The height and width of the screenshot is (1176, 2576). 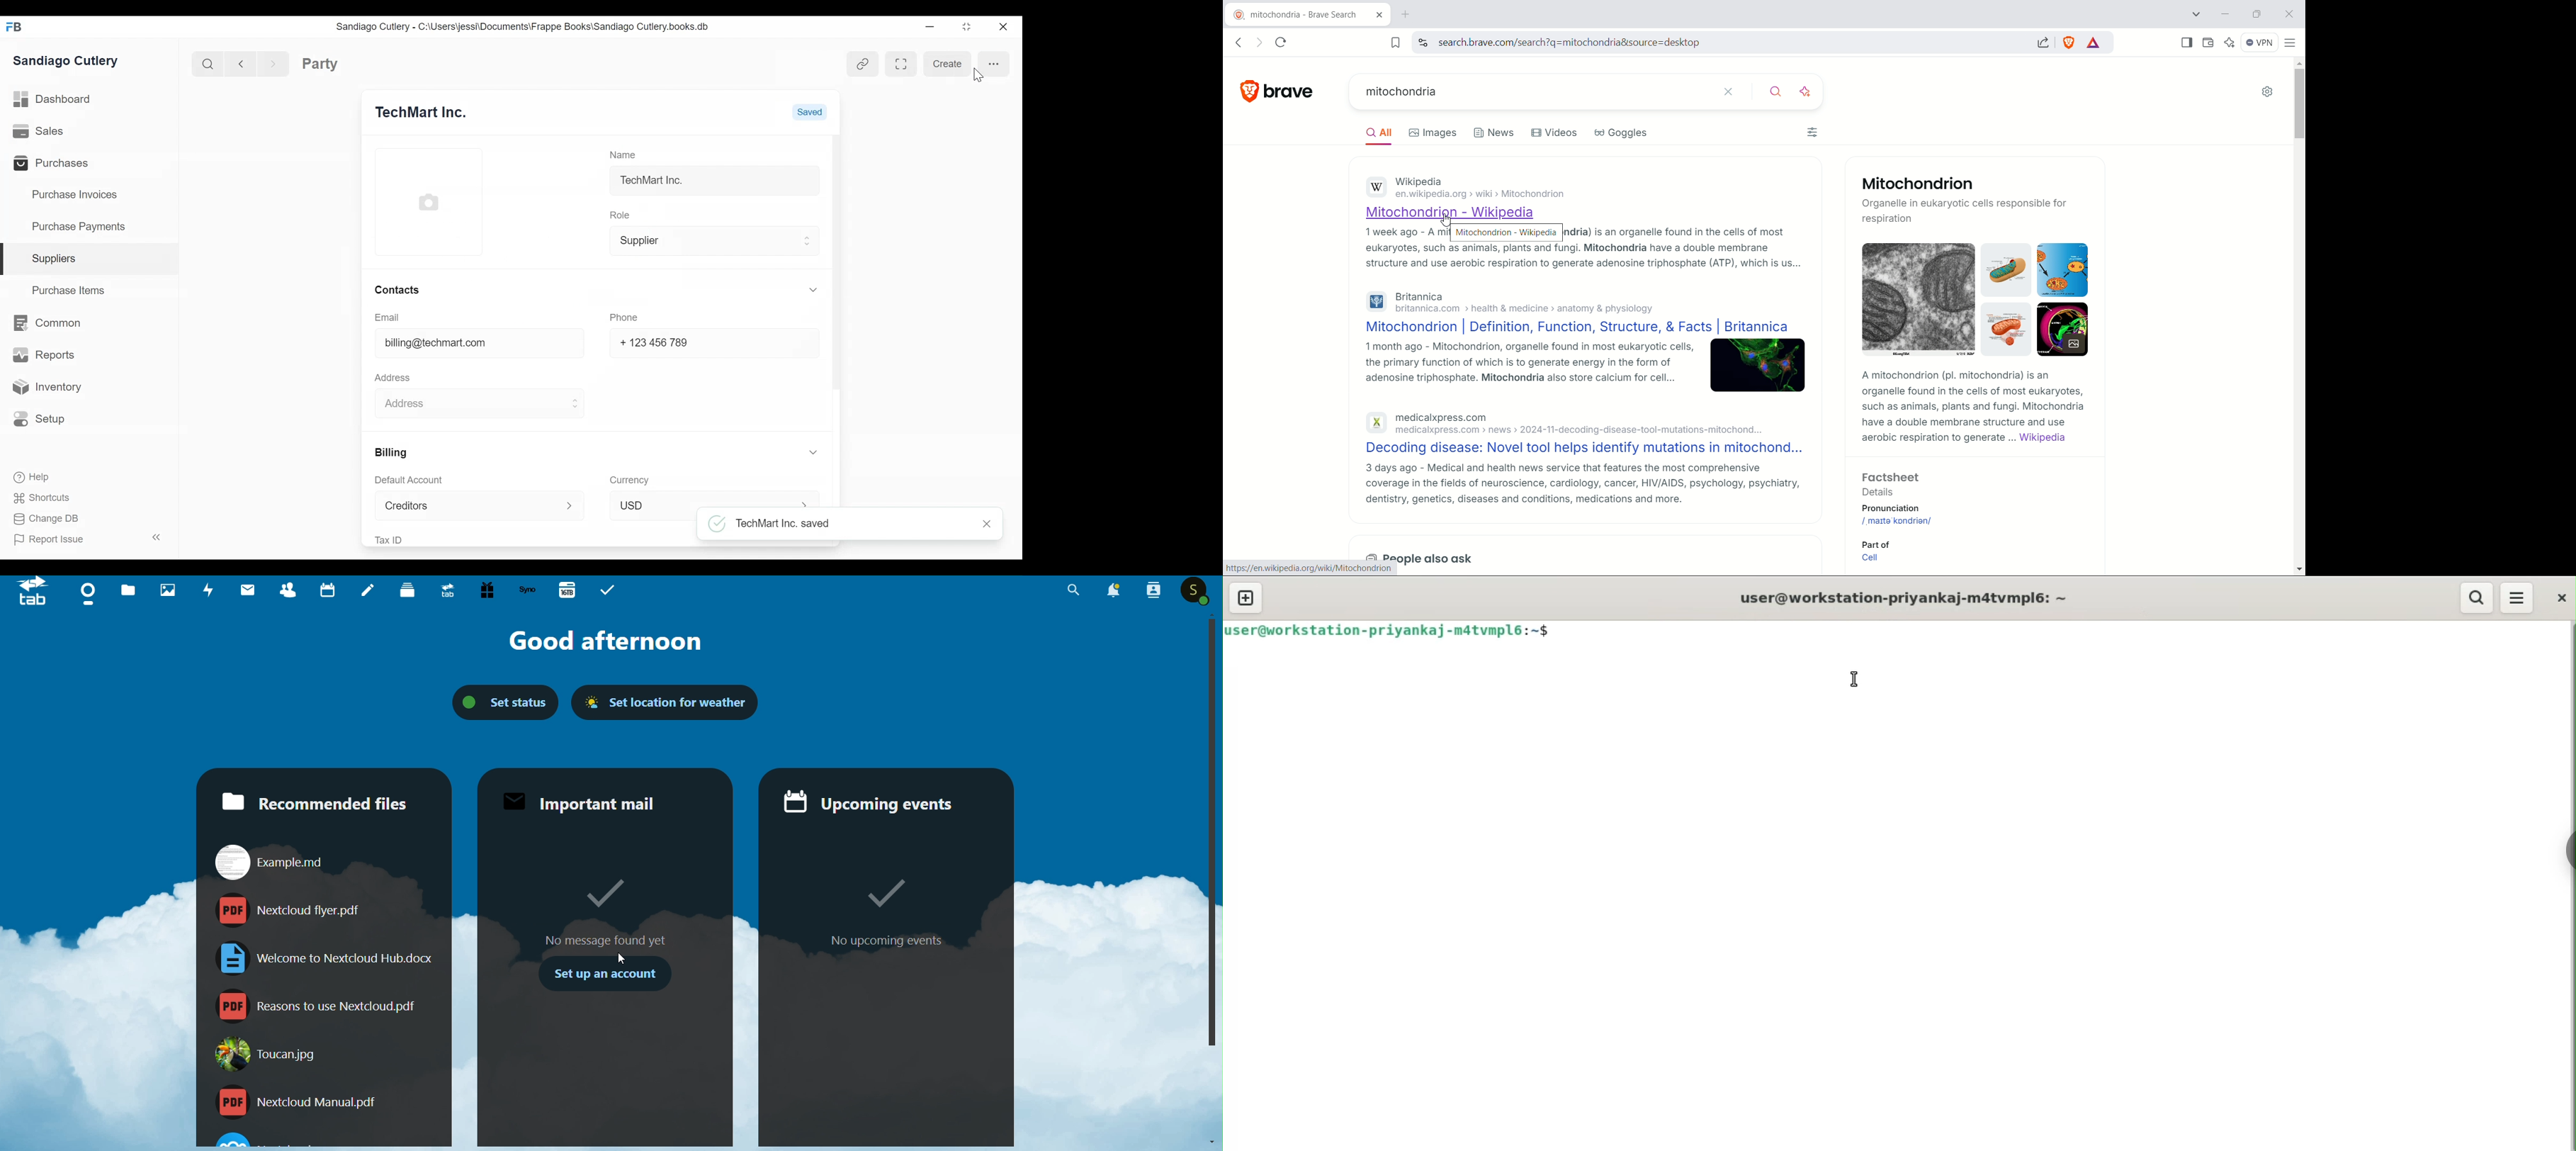 I want to click on back, so click(x=244, y=62).